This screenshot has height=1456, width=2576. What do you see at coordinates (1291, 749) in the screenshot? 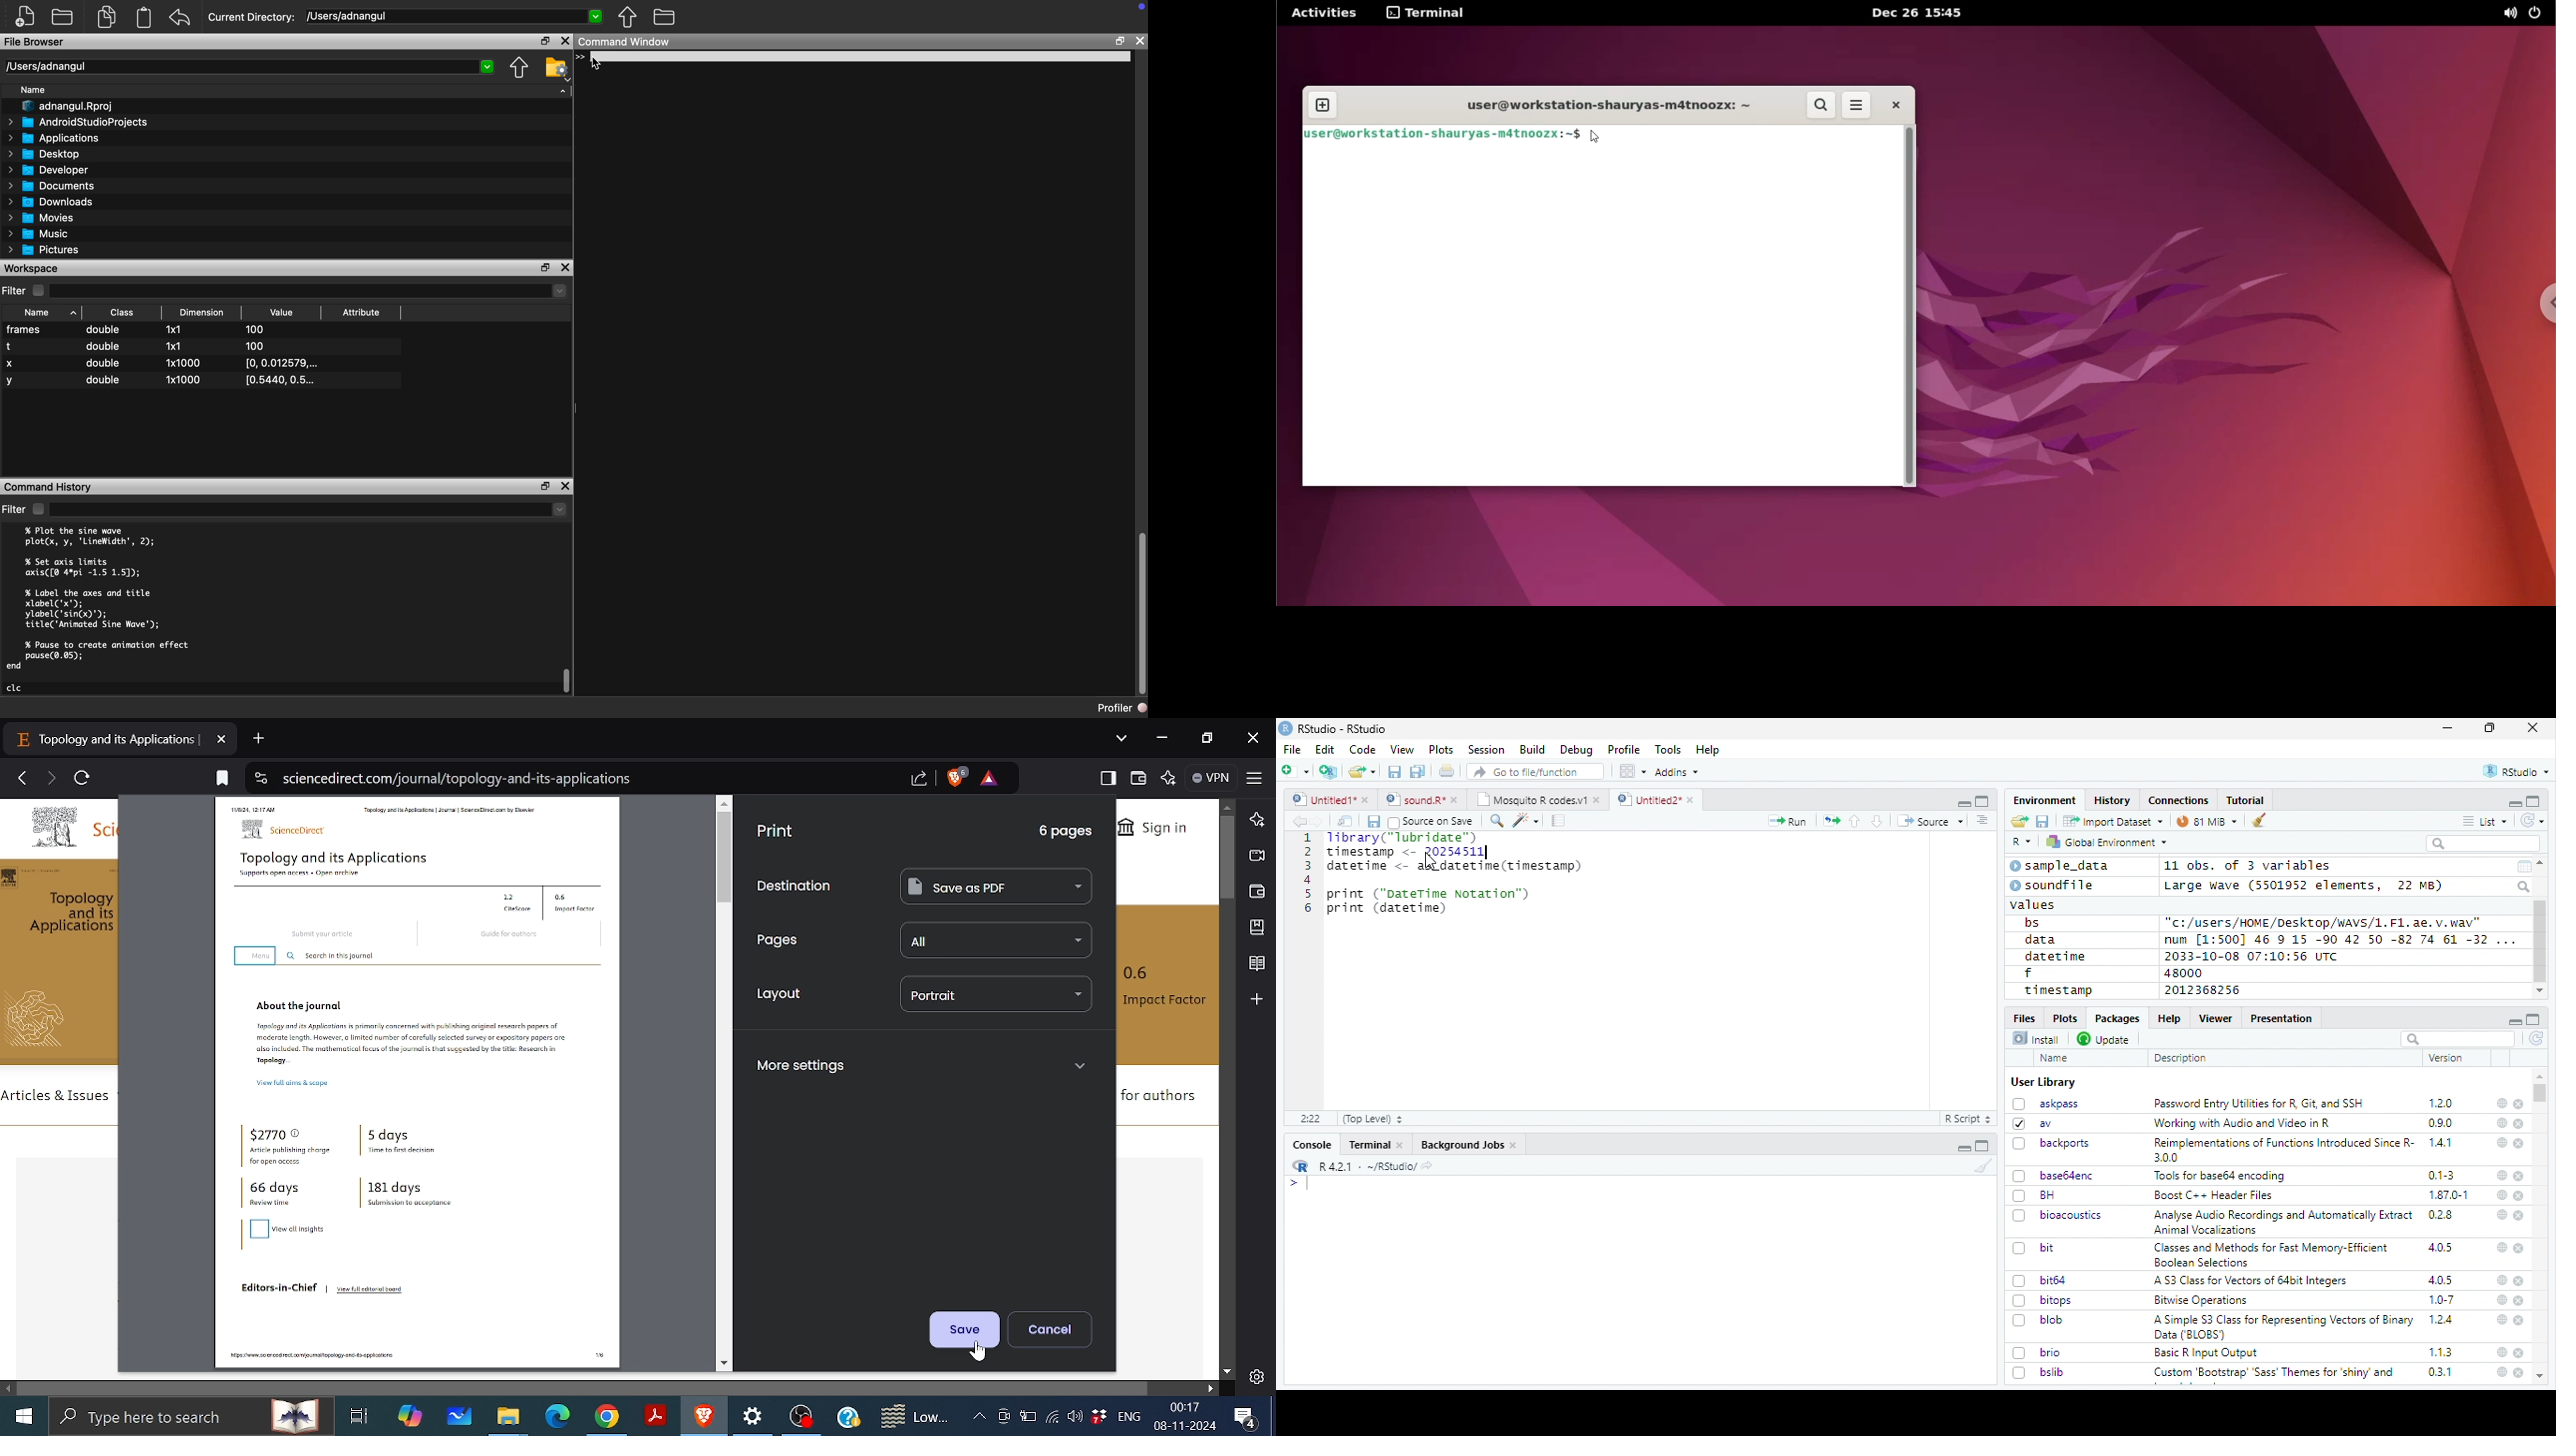
I see `File` at bounding box center [1291, 749].